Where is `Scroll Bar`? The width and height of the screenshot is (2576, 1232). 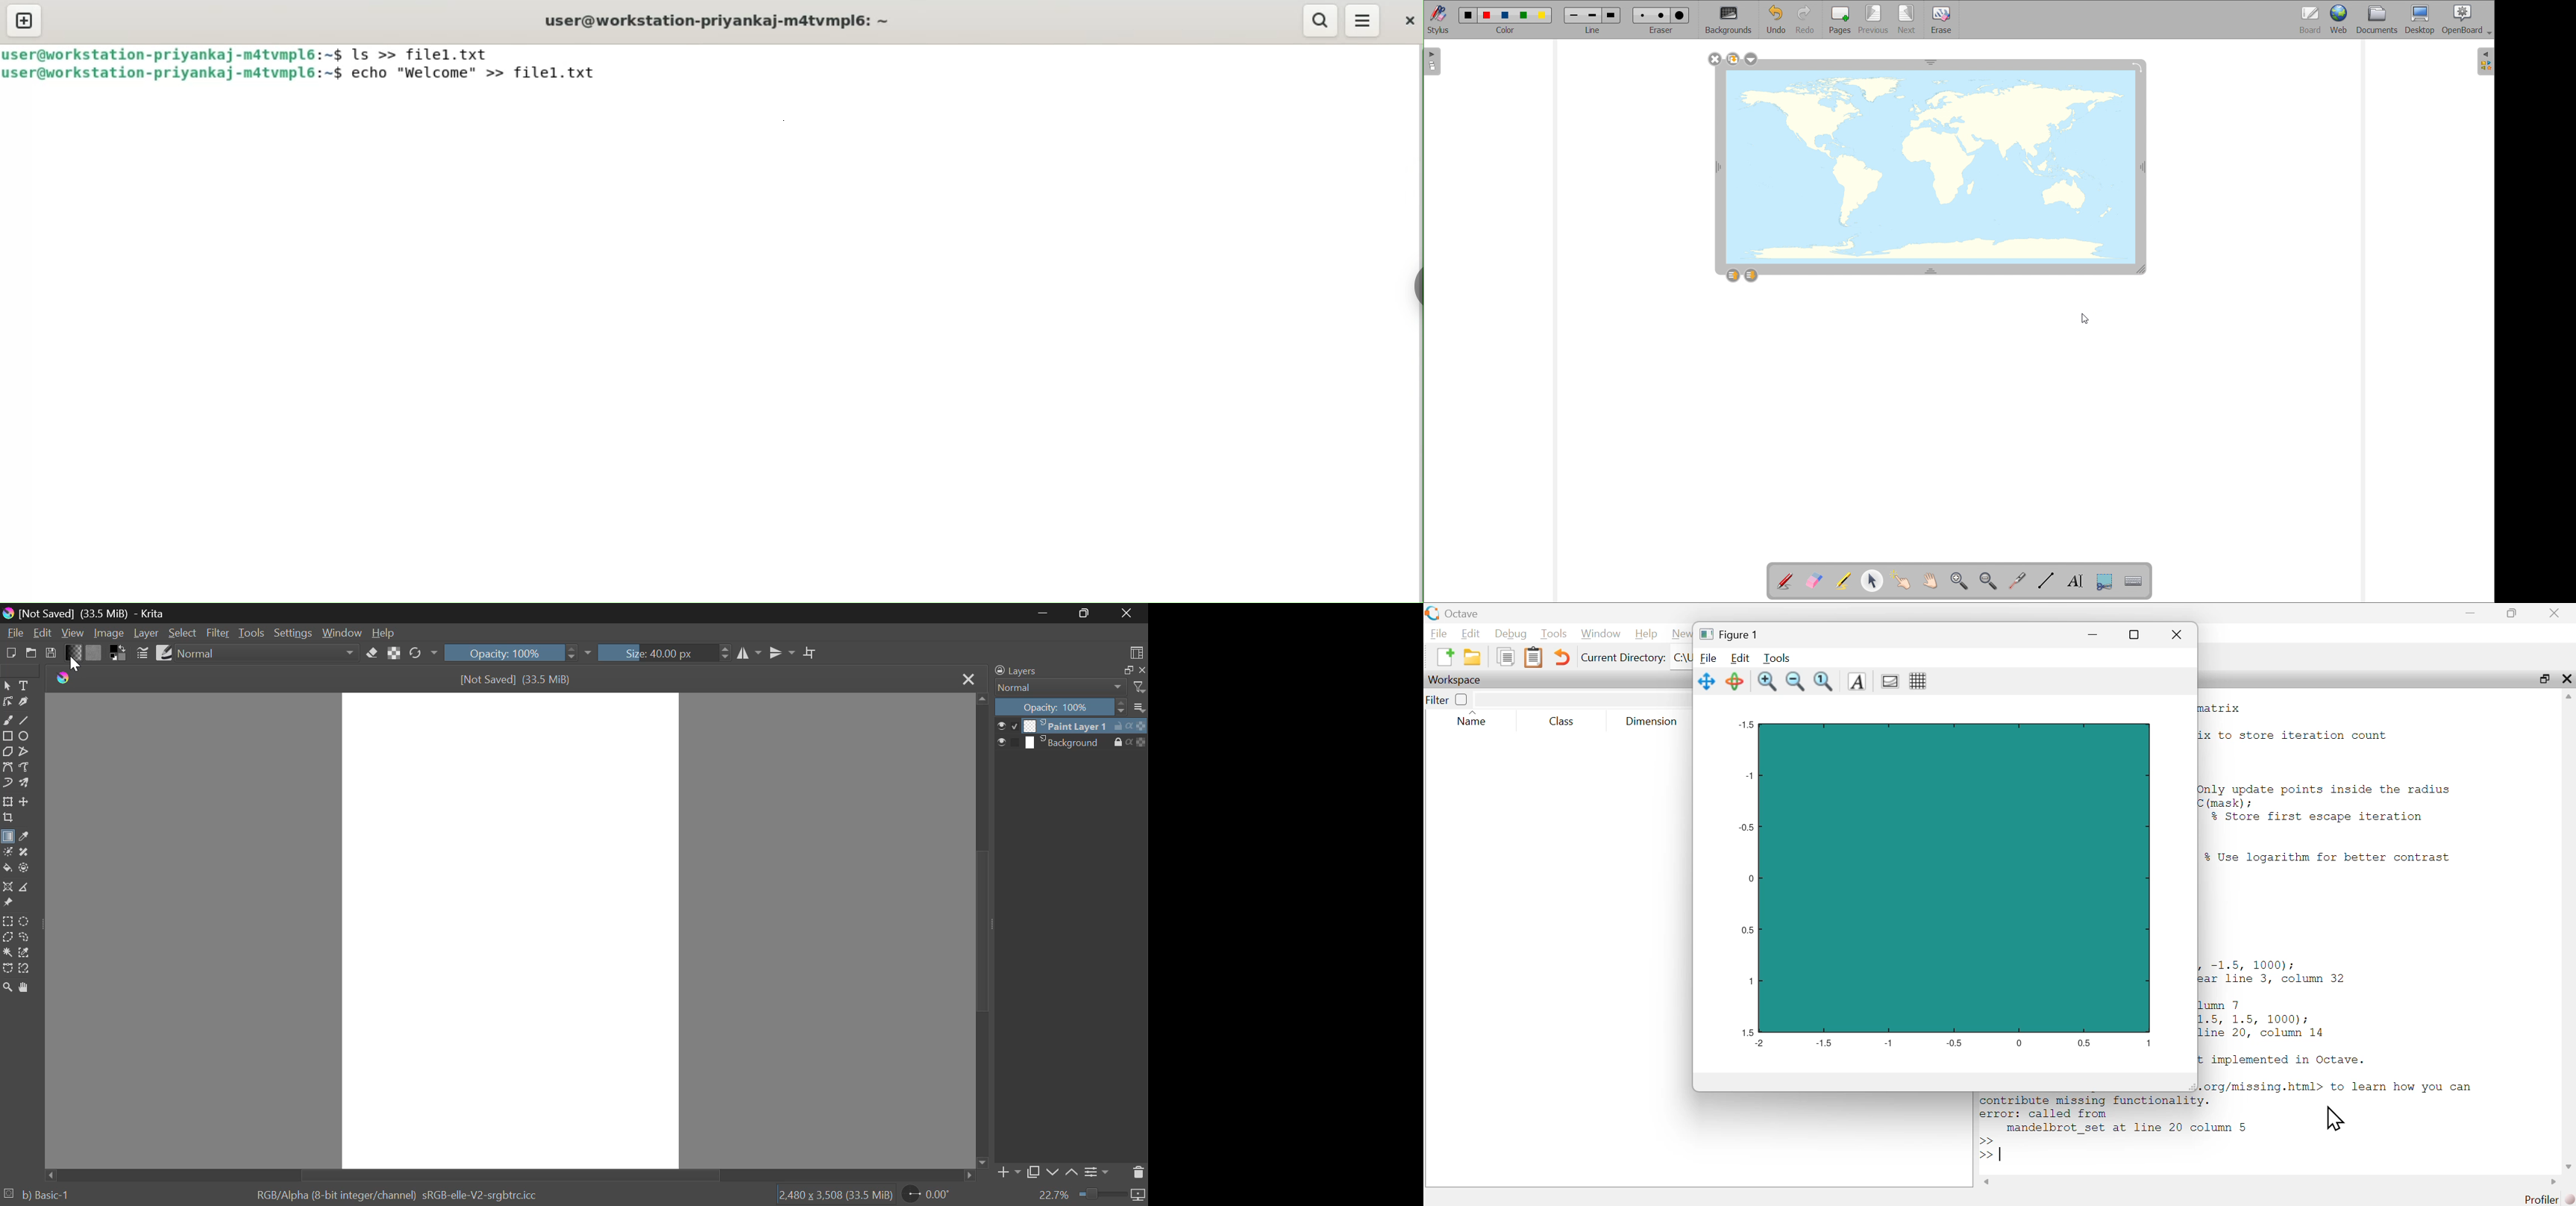
Scroll Bar is located at coordinates (980, 932).